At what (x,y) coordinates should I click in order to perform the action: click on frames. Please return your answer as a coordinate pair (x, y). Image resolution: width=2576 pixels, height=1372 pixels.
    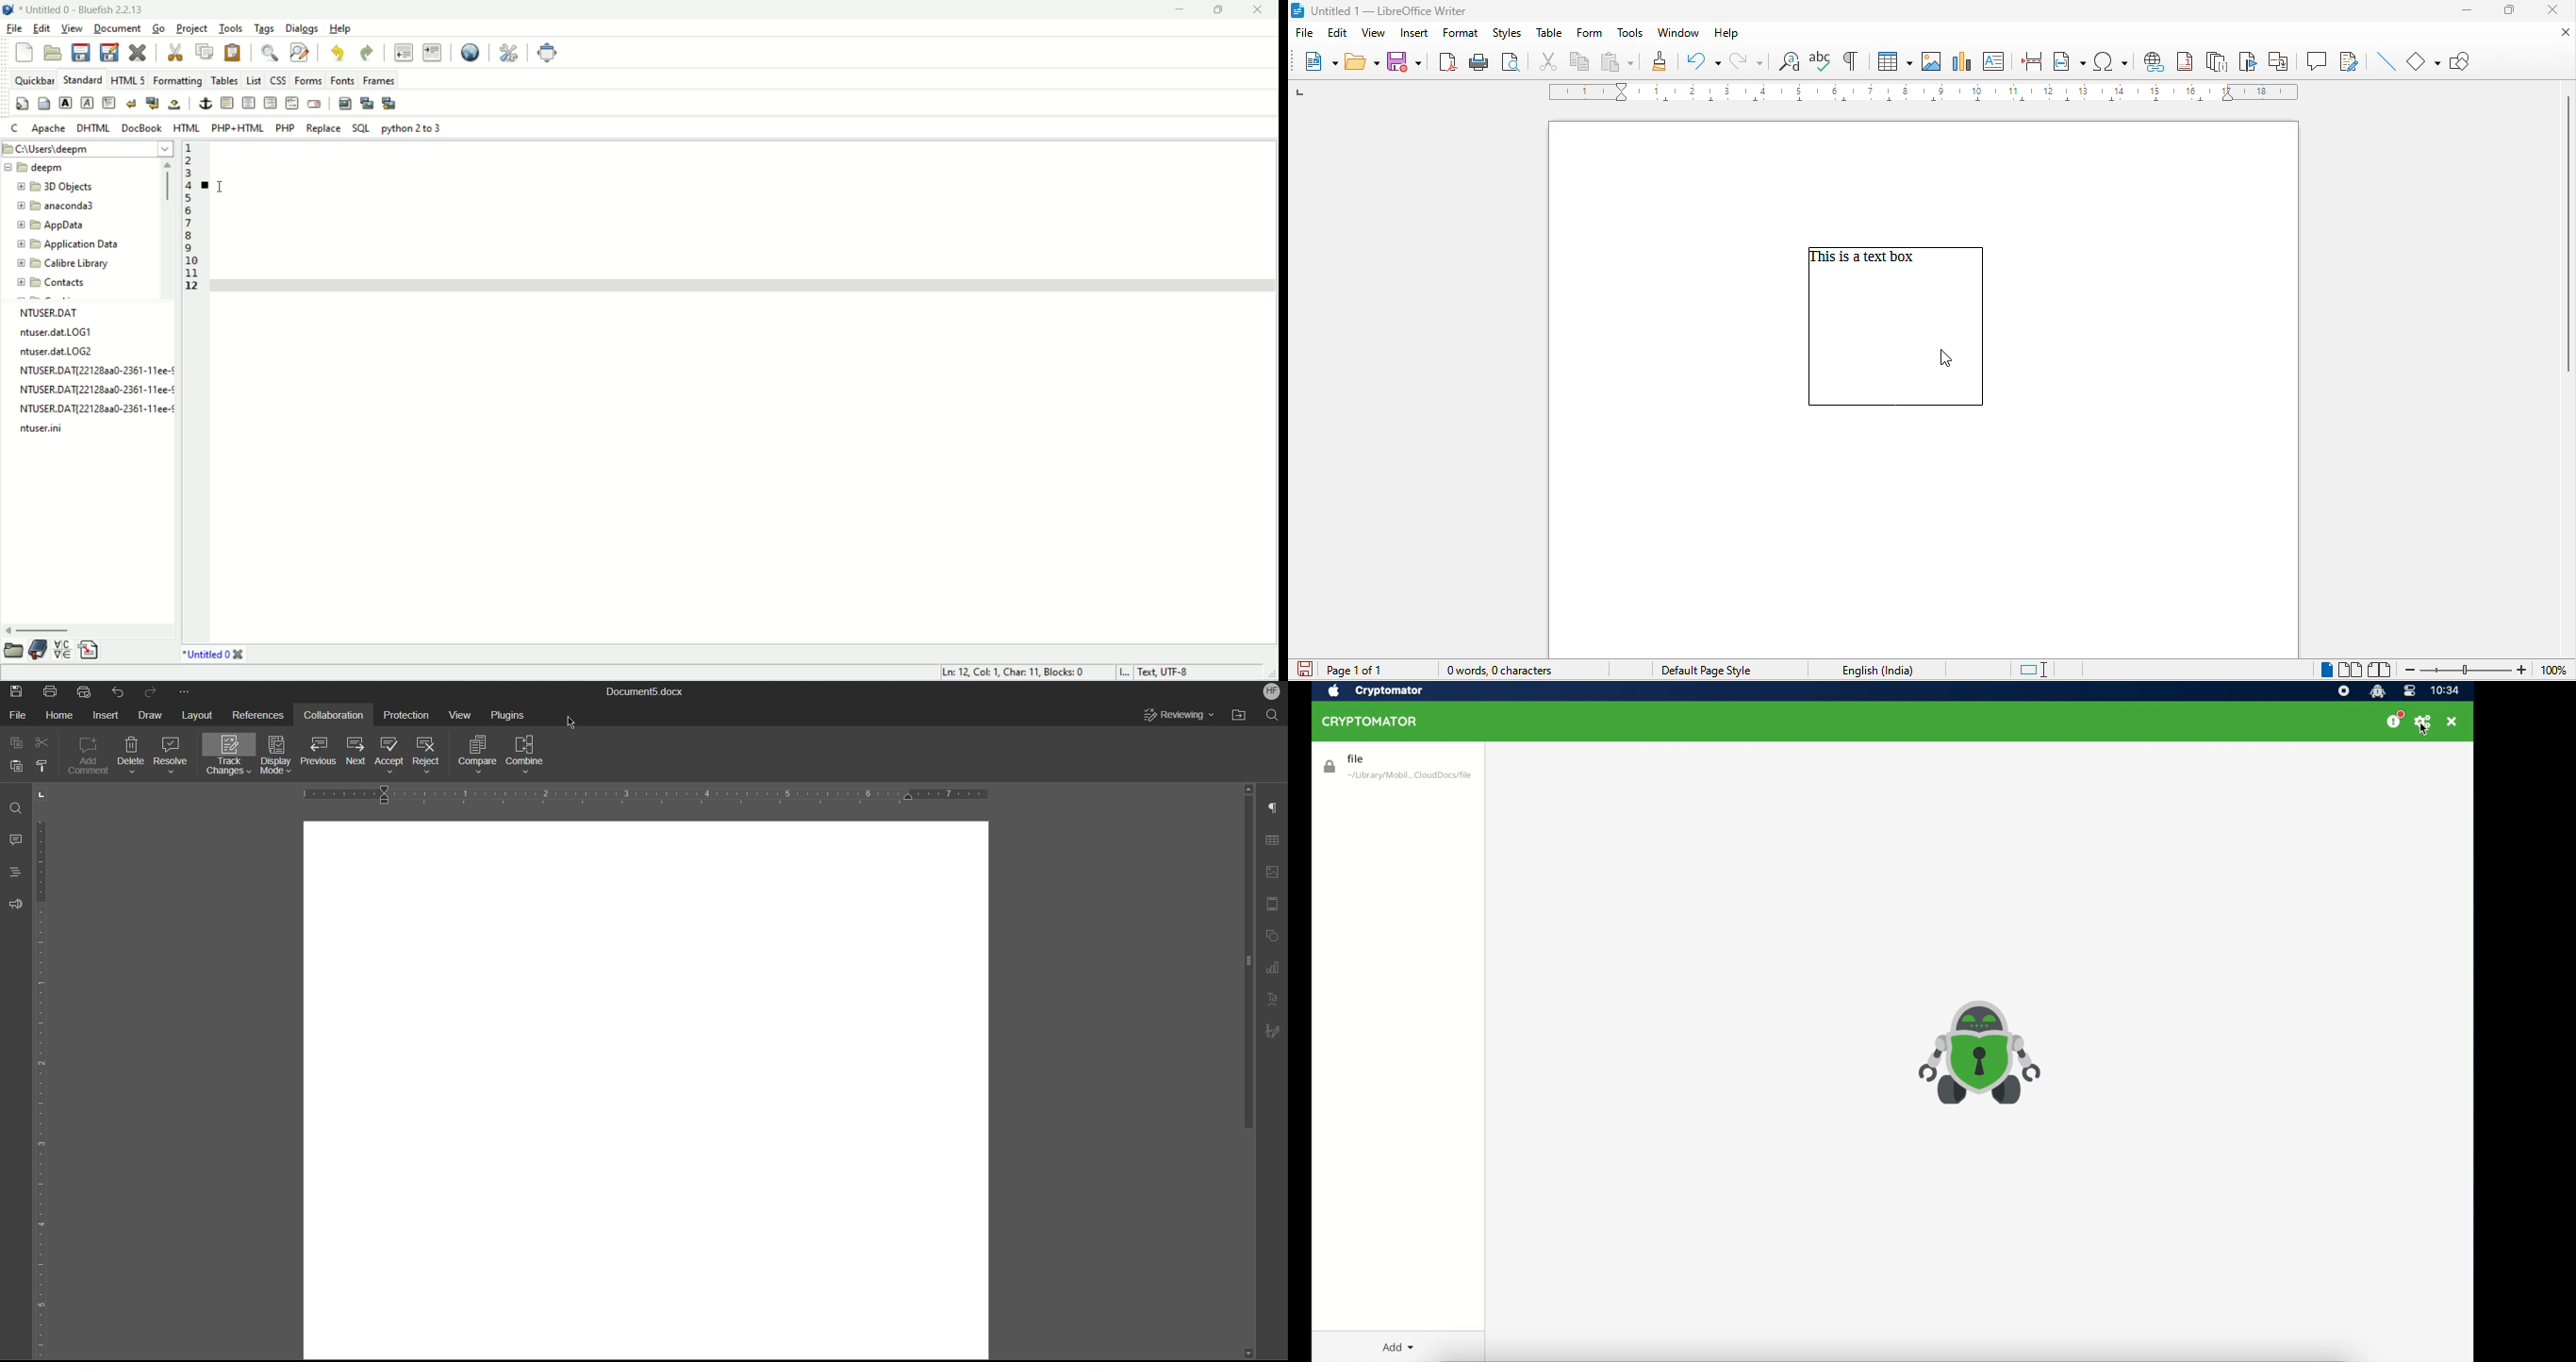
    Looking at the image, I should click on (378, 79).